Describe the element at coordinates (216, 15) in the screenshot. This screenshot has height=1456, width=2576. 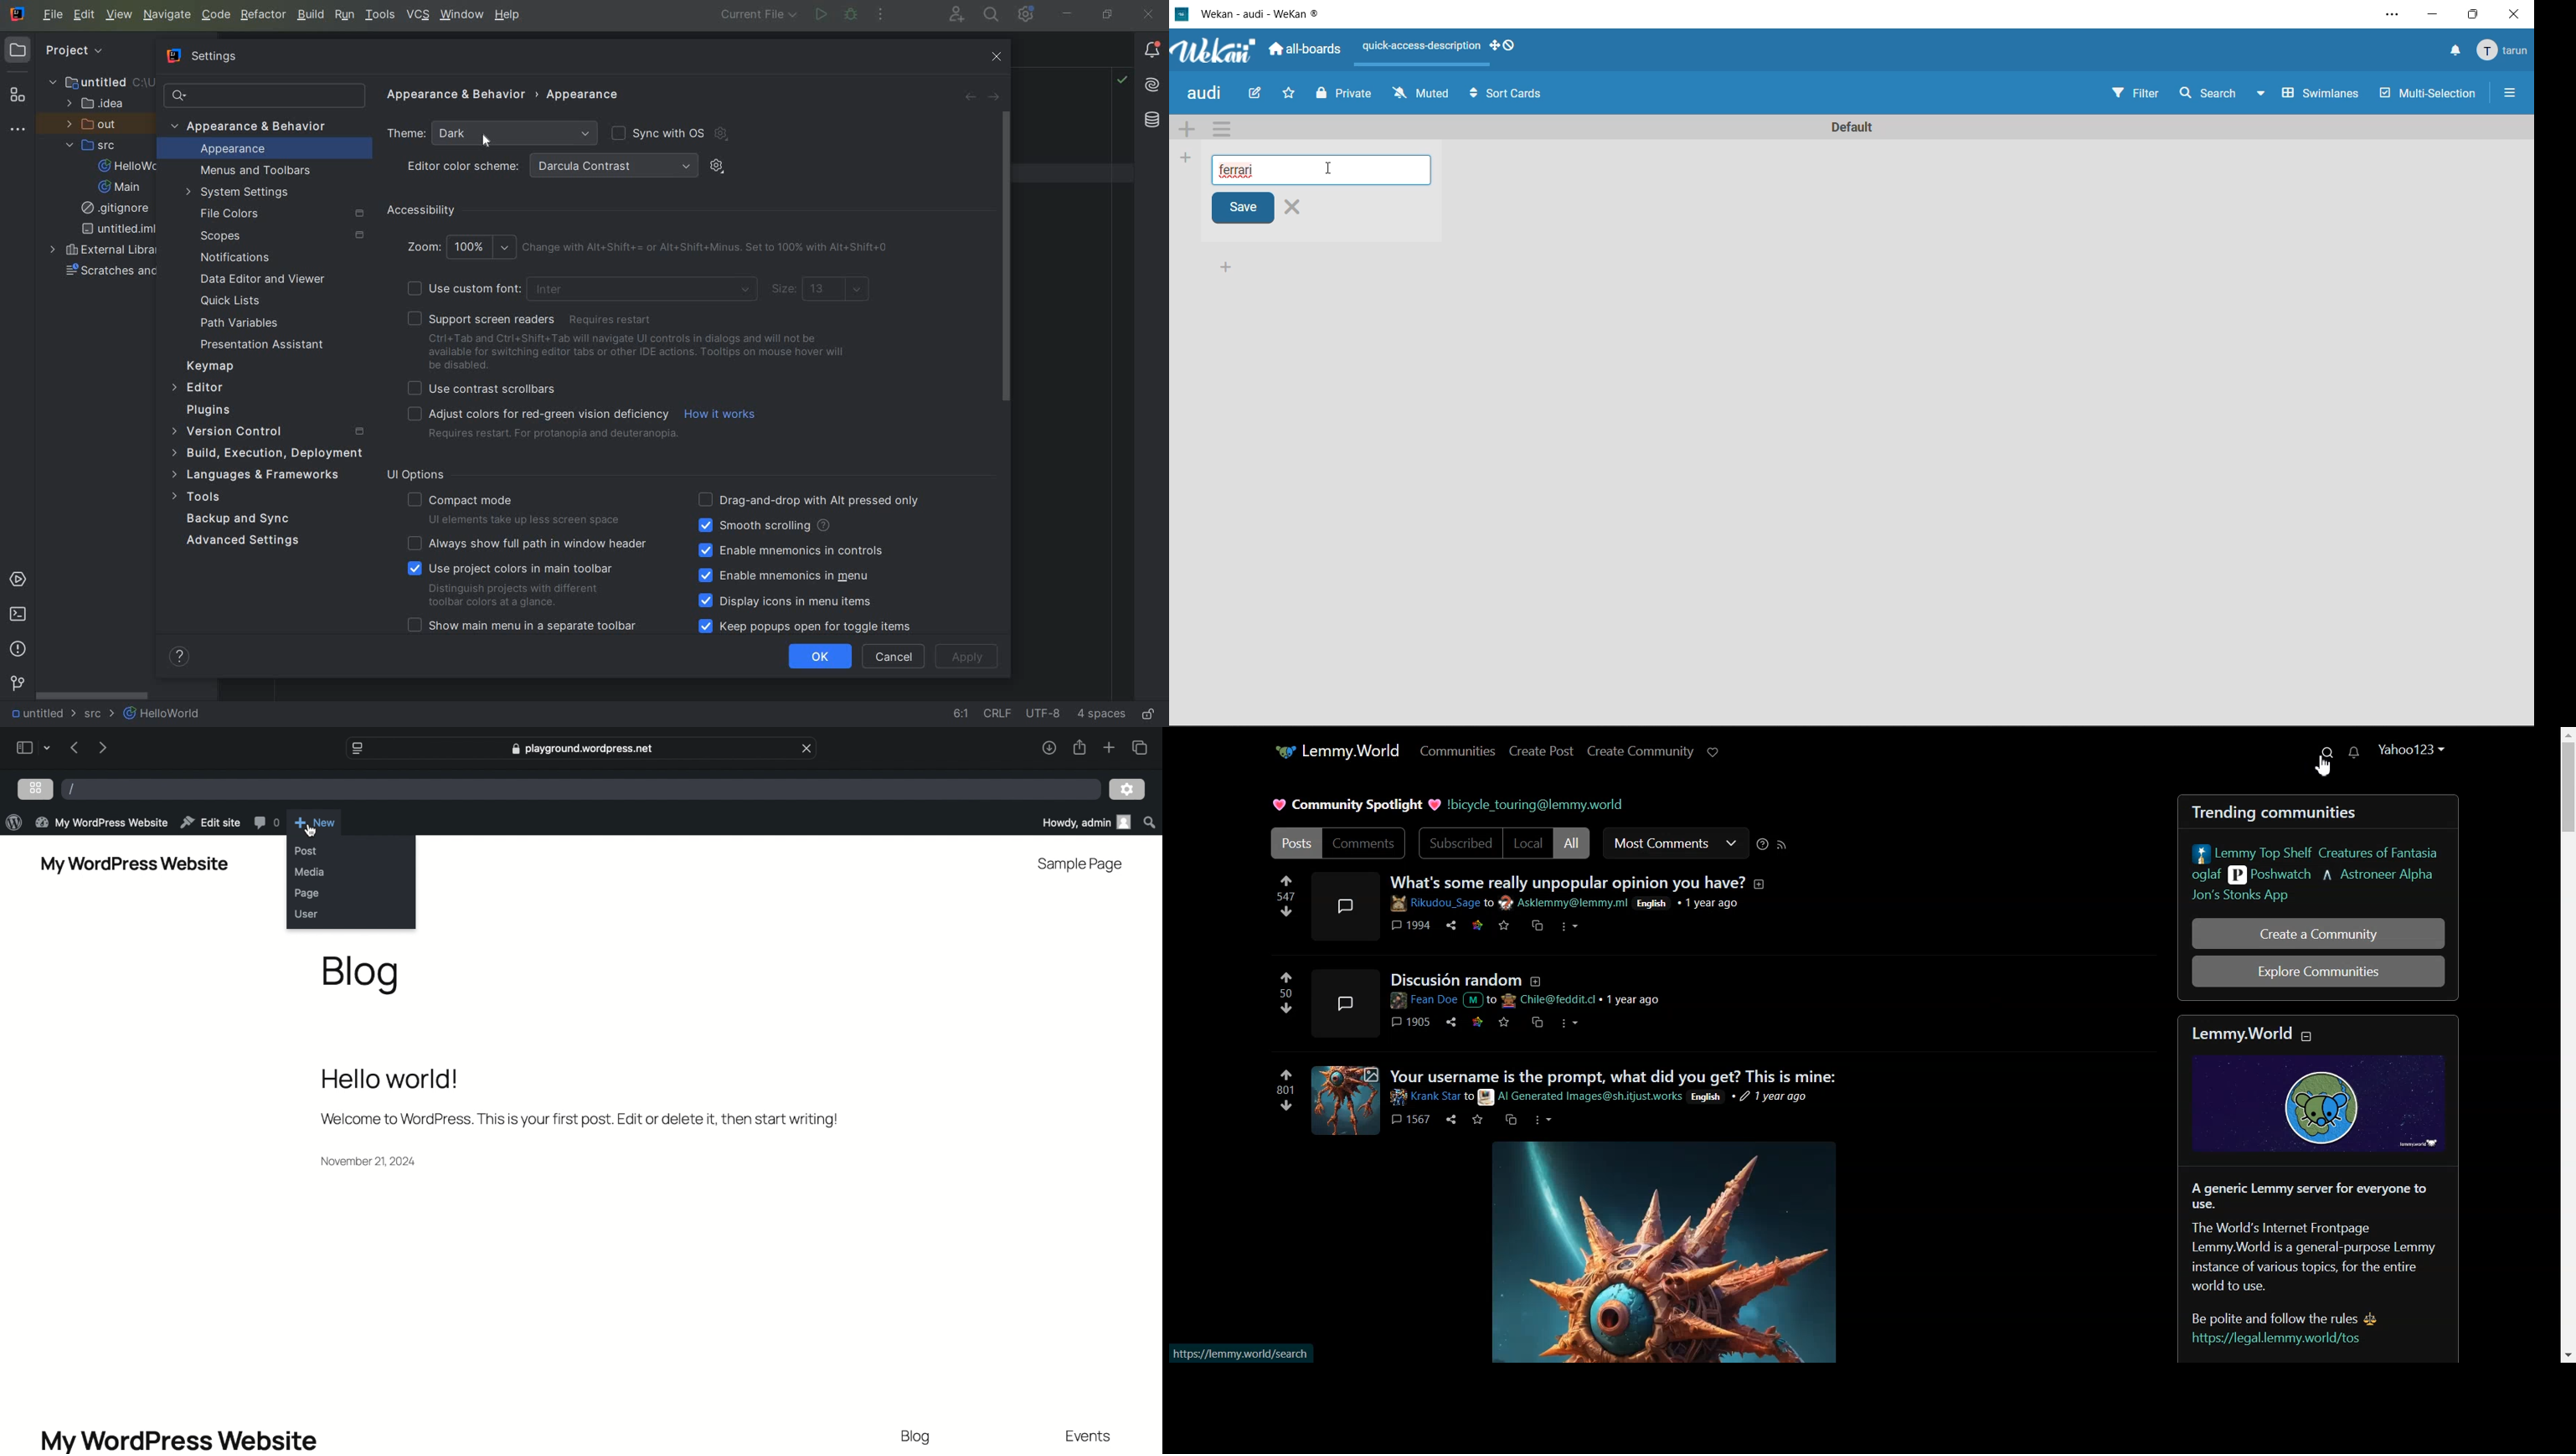
I see `CODE` at that location.